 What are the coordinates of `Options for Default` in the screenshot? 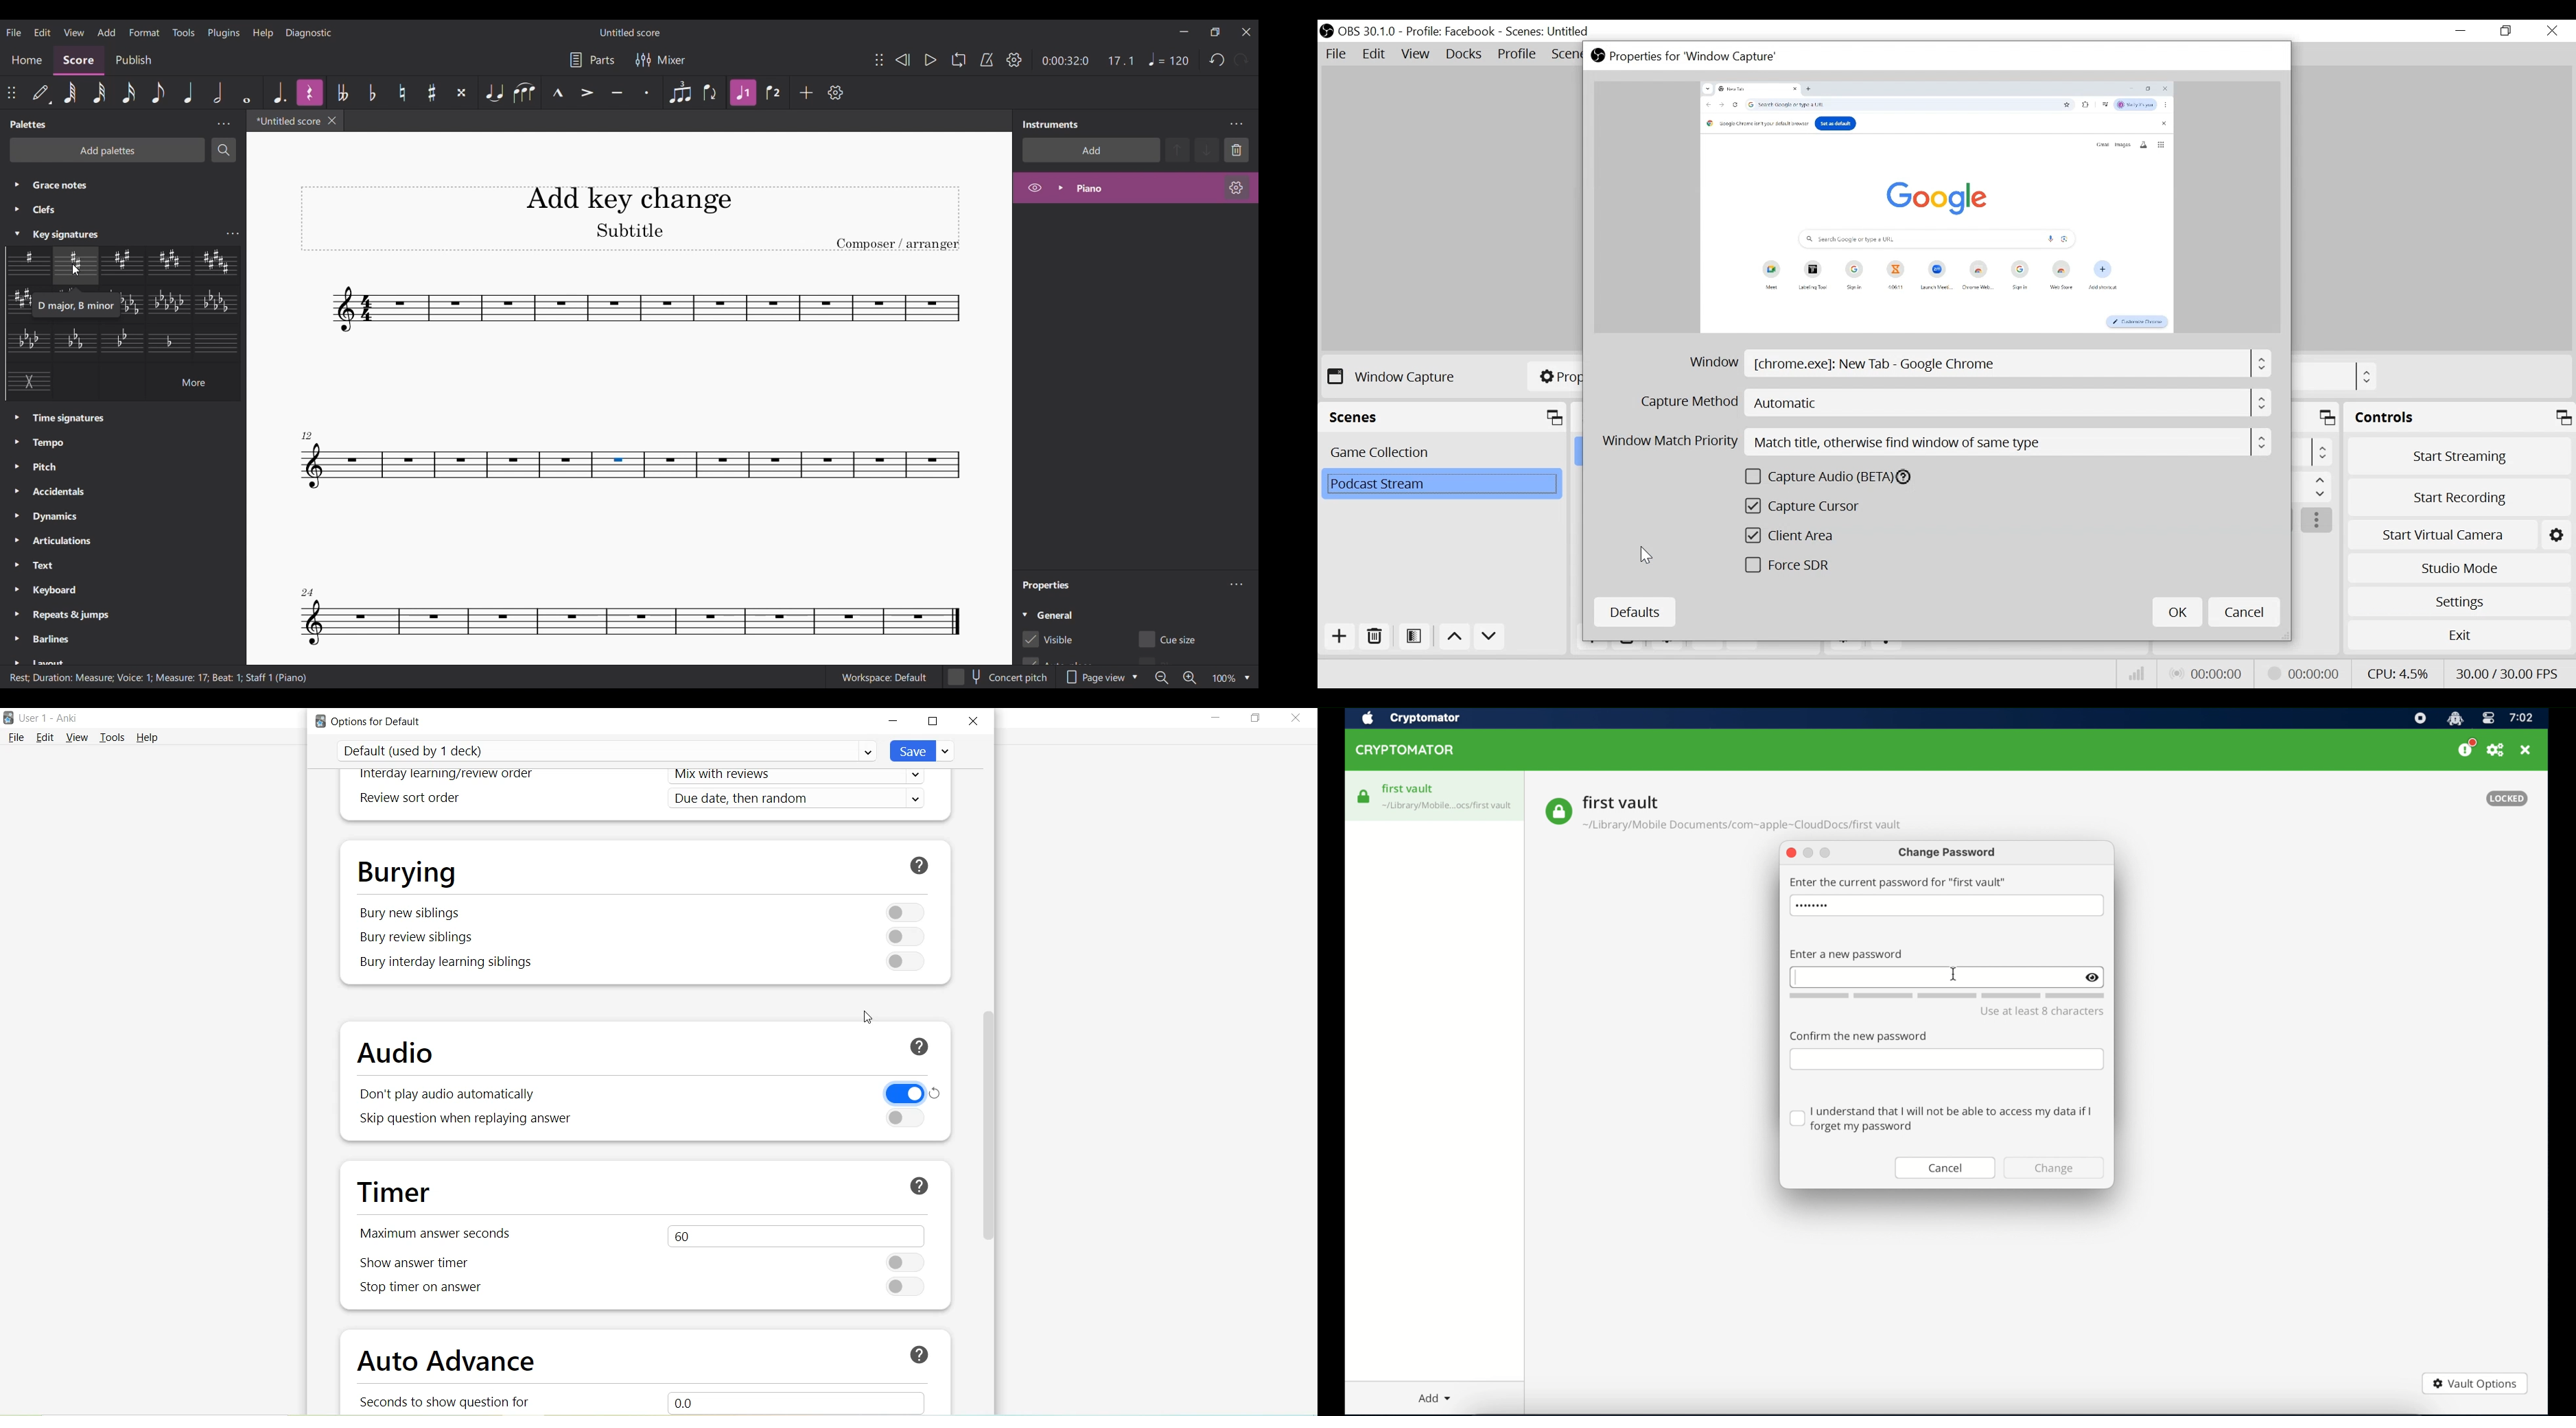 It's located at (373, 721).